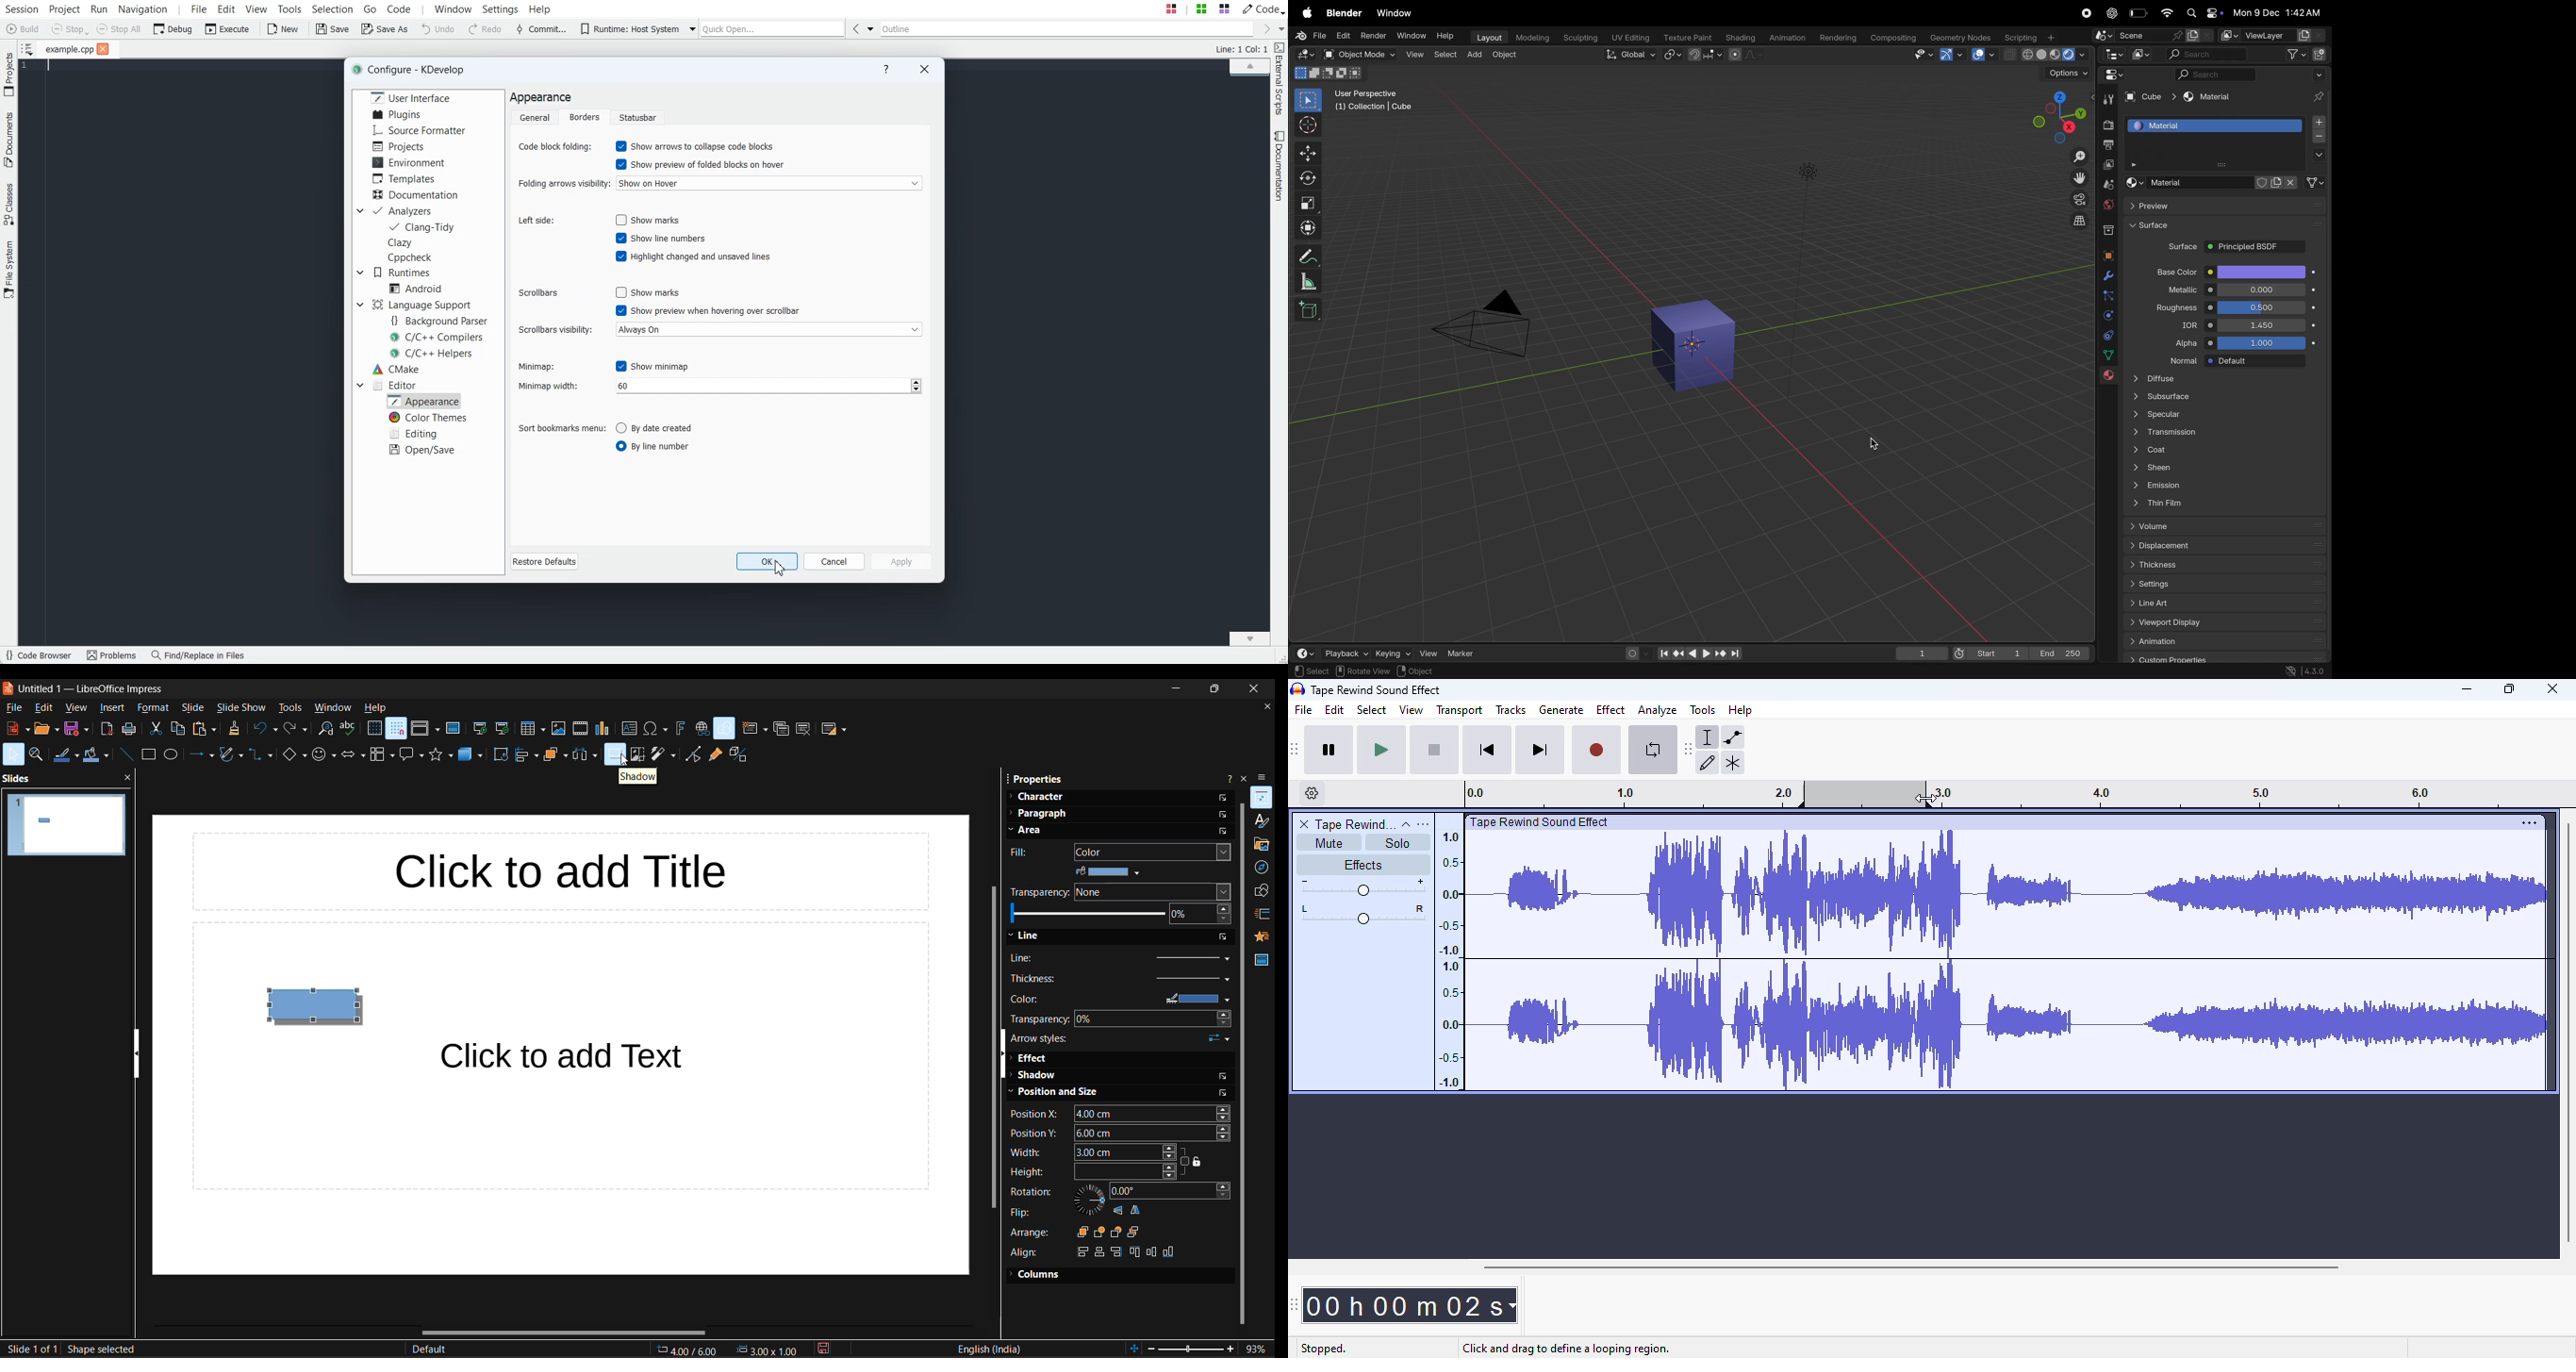  I want to click on zoom slider, so click(1194, 1350).